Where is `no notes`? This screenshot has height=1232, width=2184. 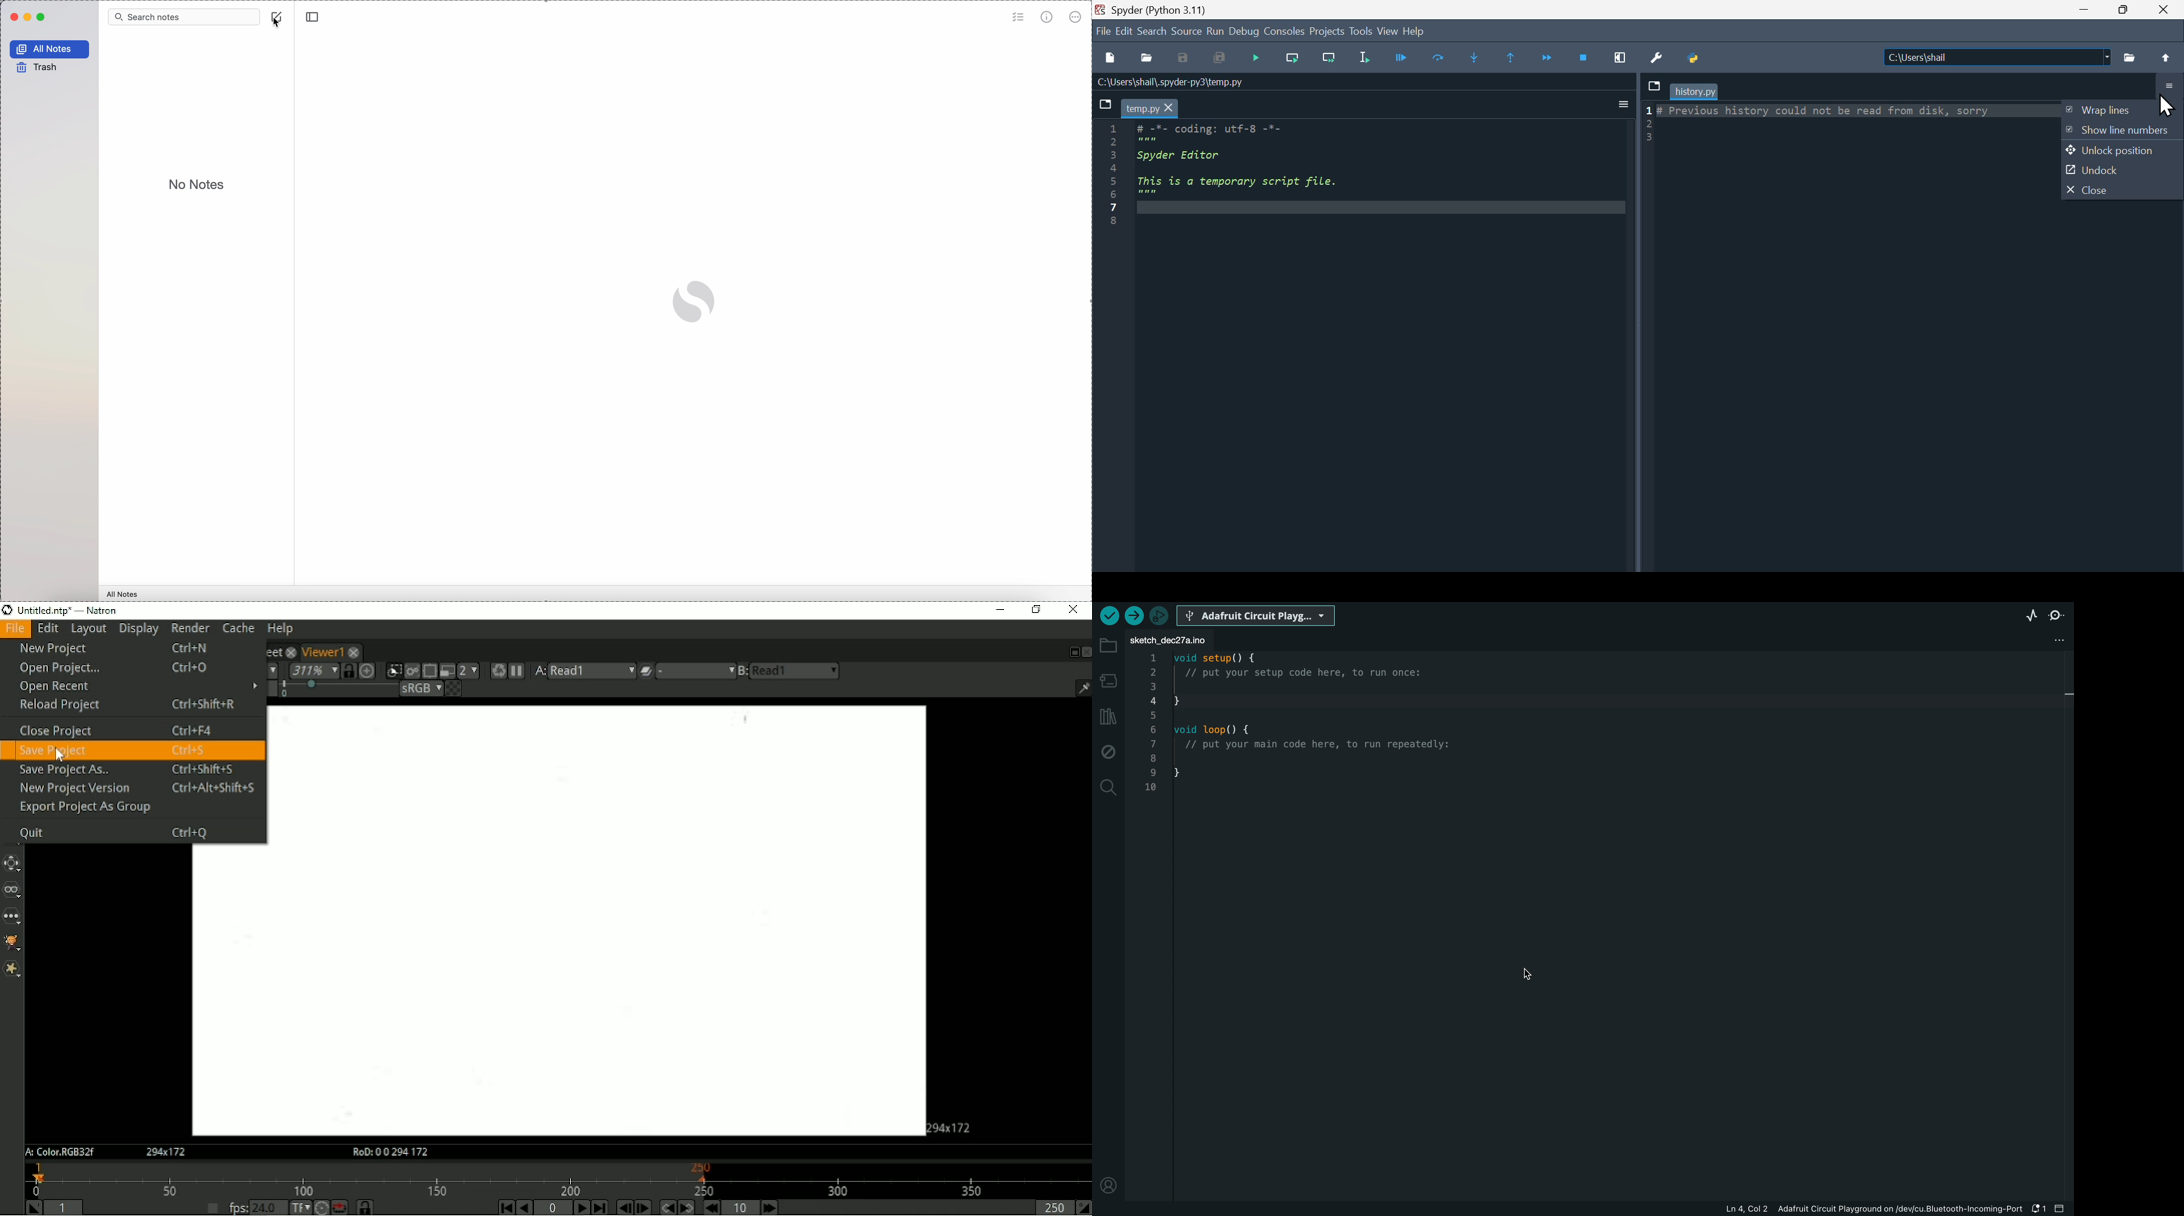
no notes is located at coordinates (198, 185).